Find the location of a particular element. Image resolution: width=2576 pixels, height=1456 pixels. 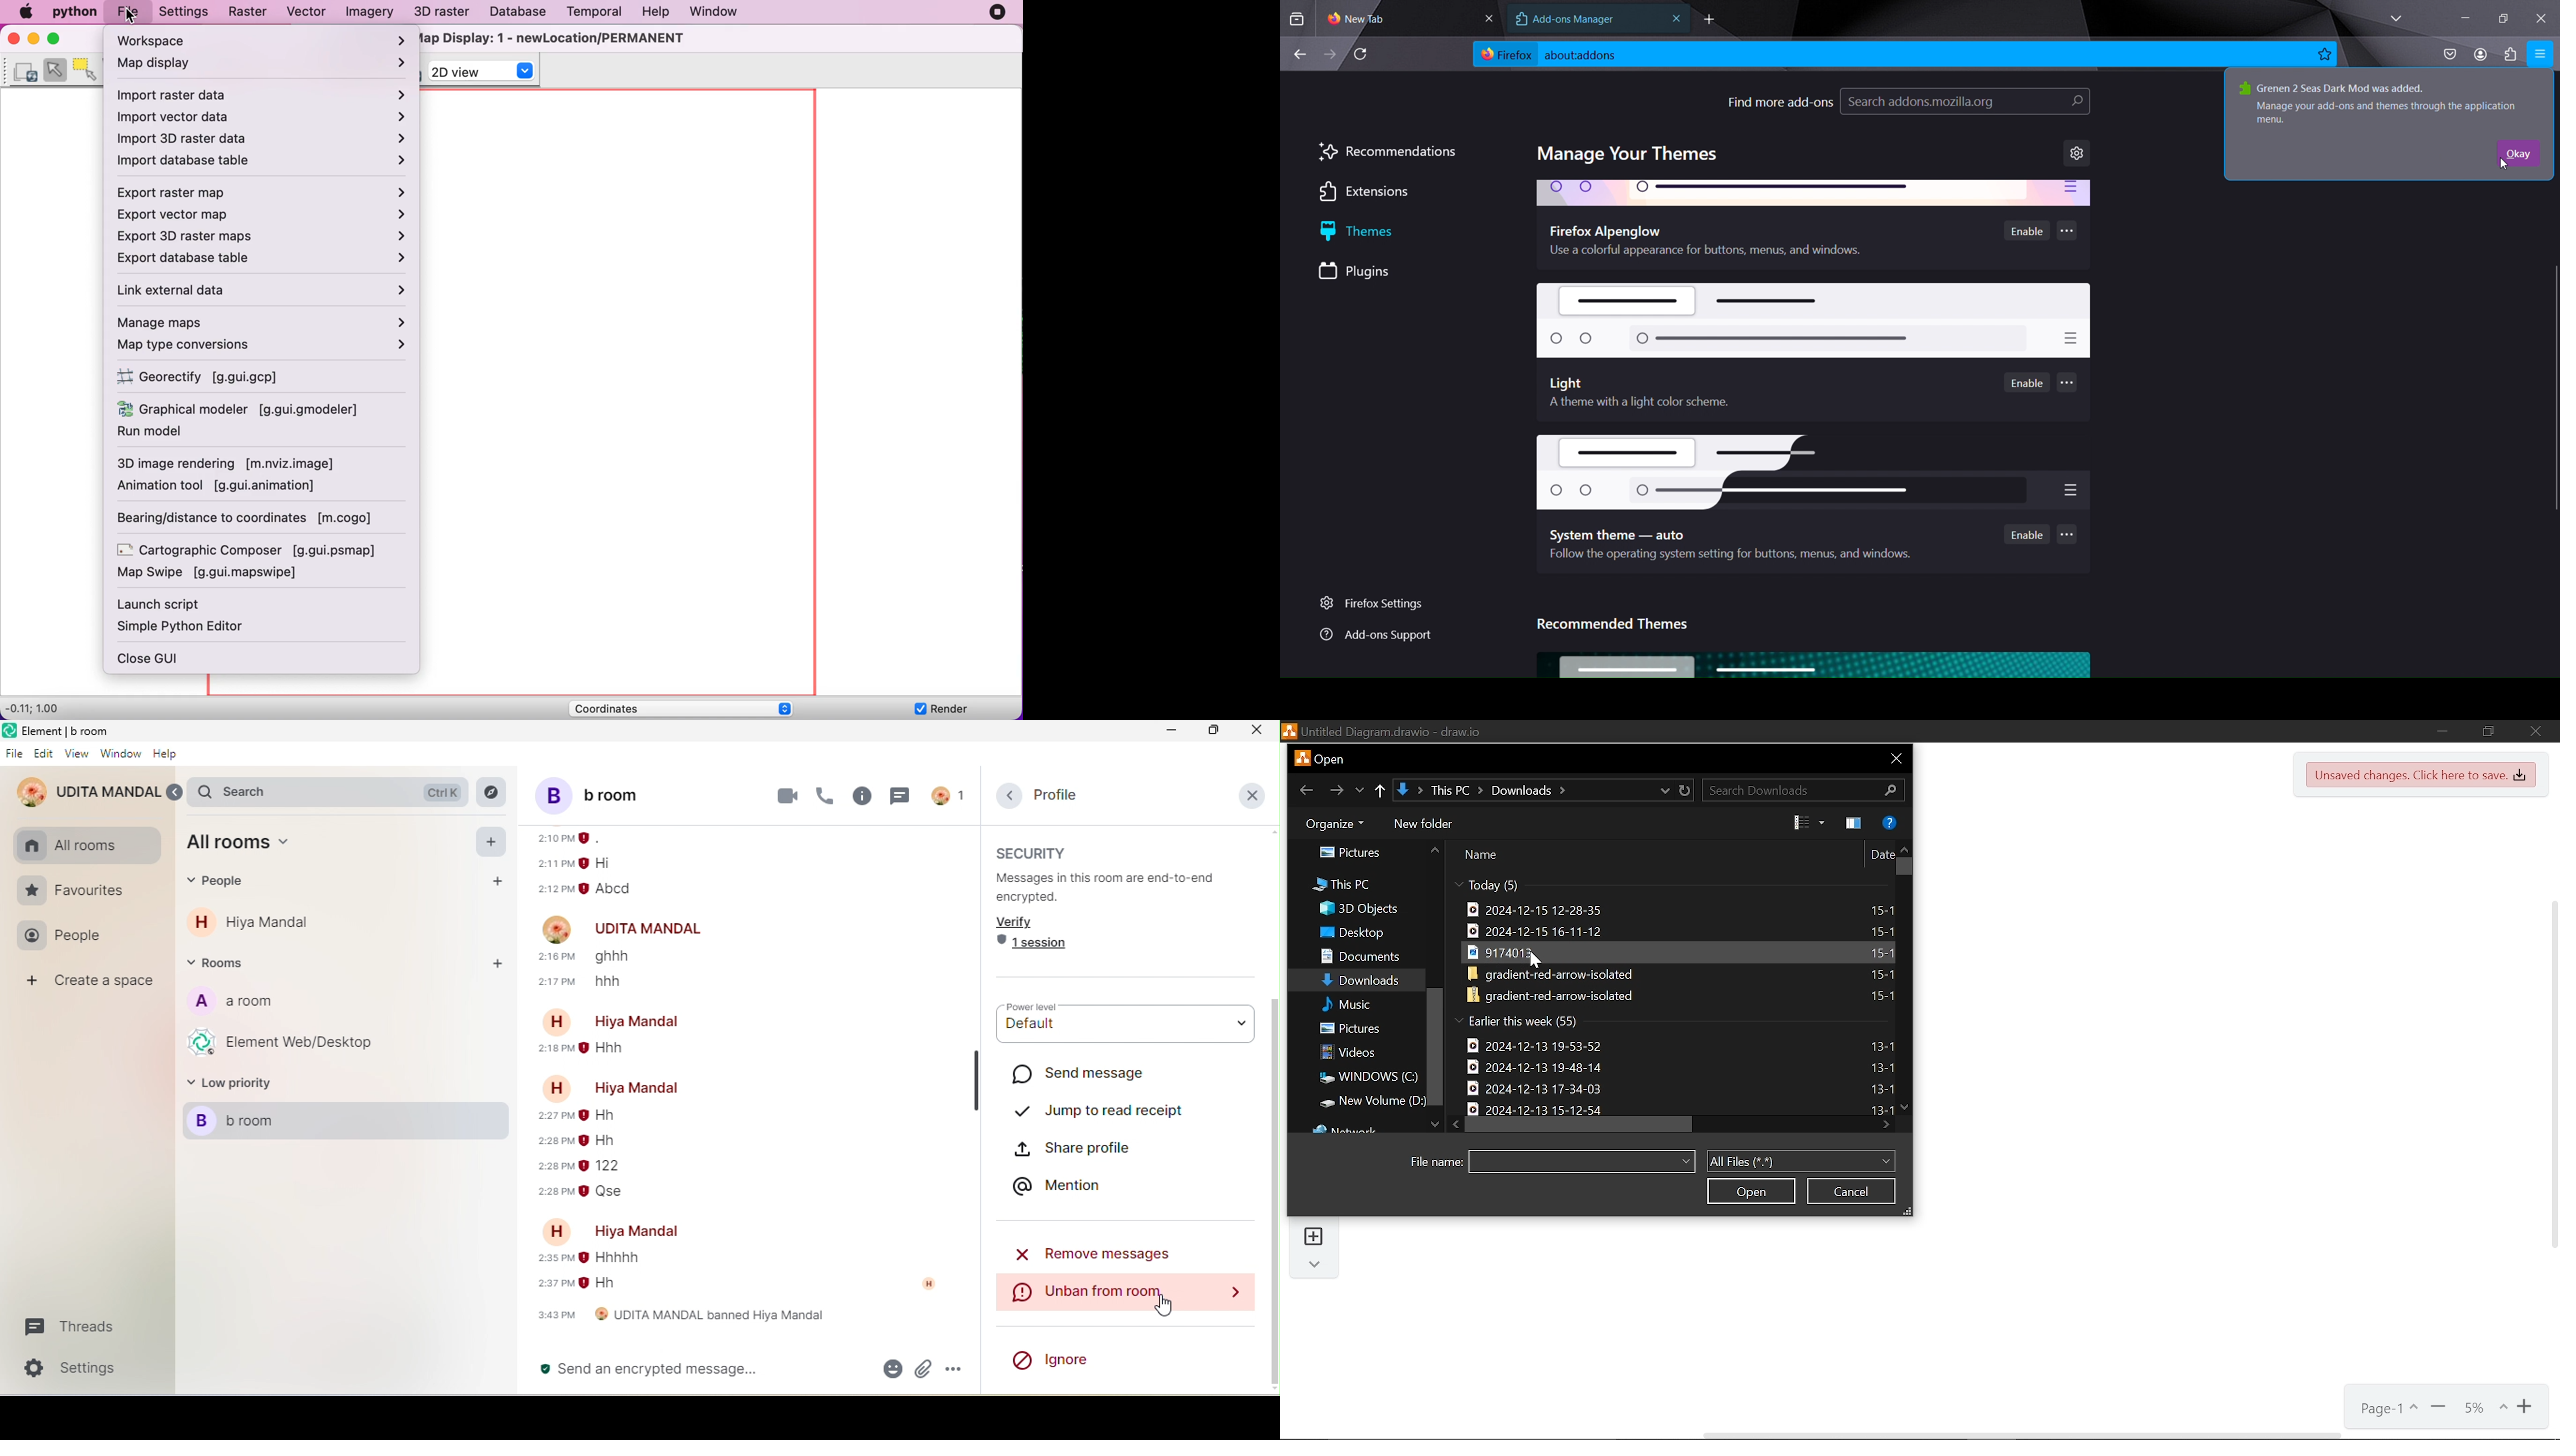

collapse files modified earlier this week is located at coordinates (1458, 1020).